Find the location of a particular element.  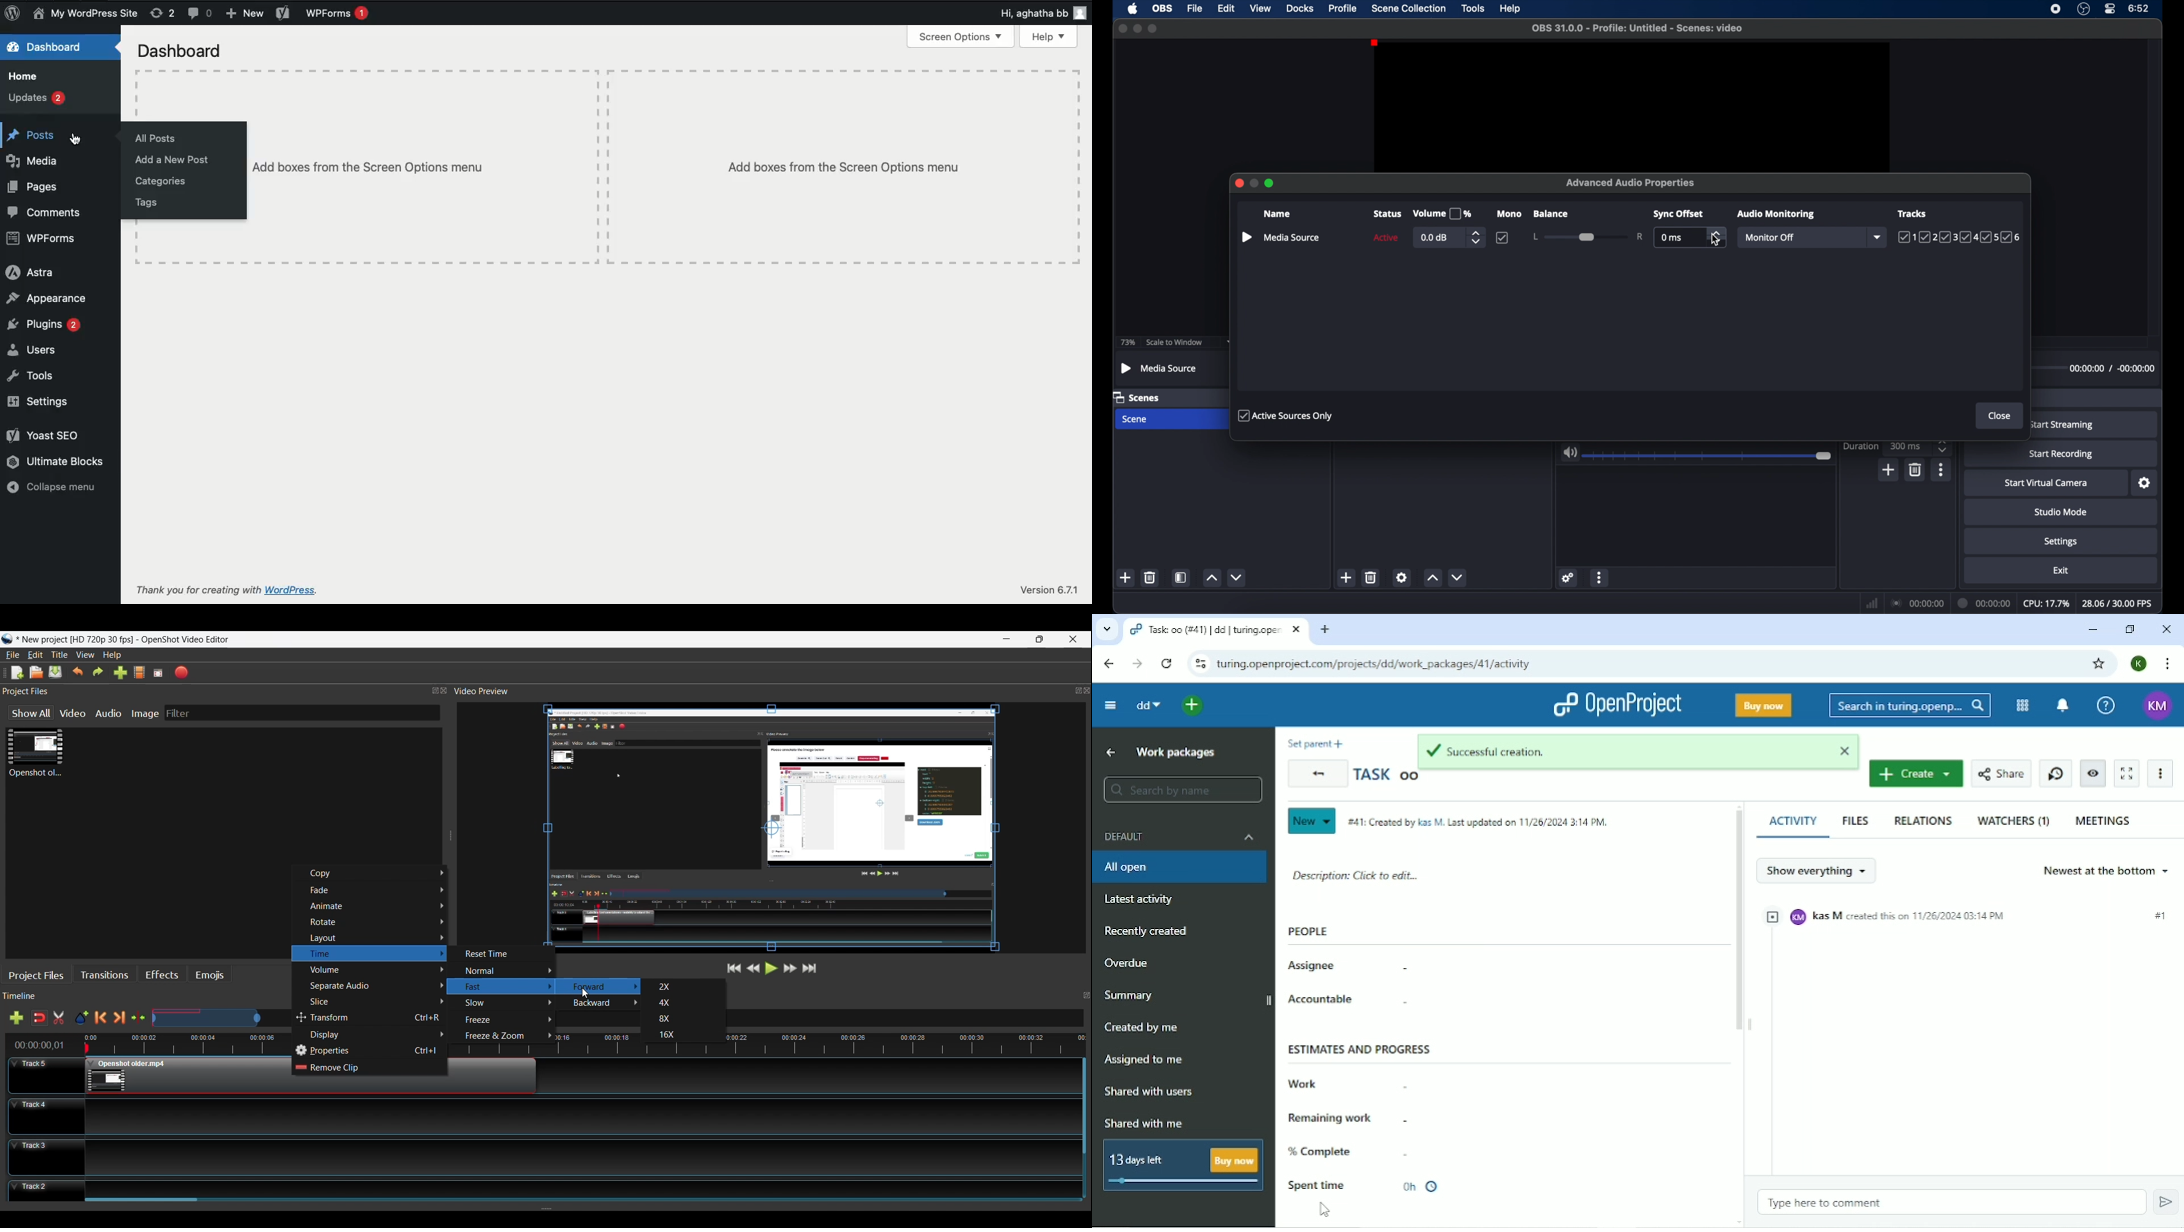

Activity is located at coordinates (1792, 822).